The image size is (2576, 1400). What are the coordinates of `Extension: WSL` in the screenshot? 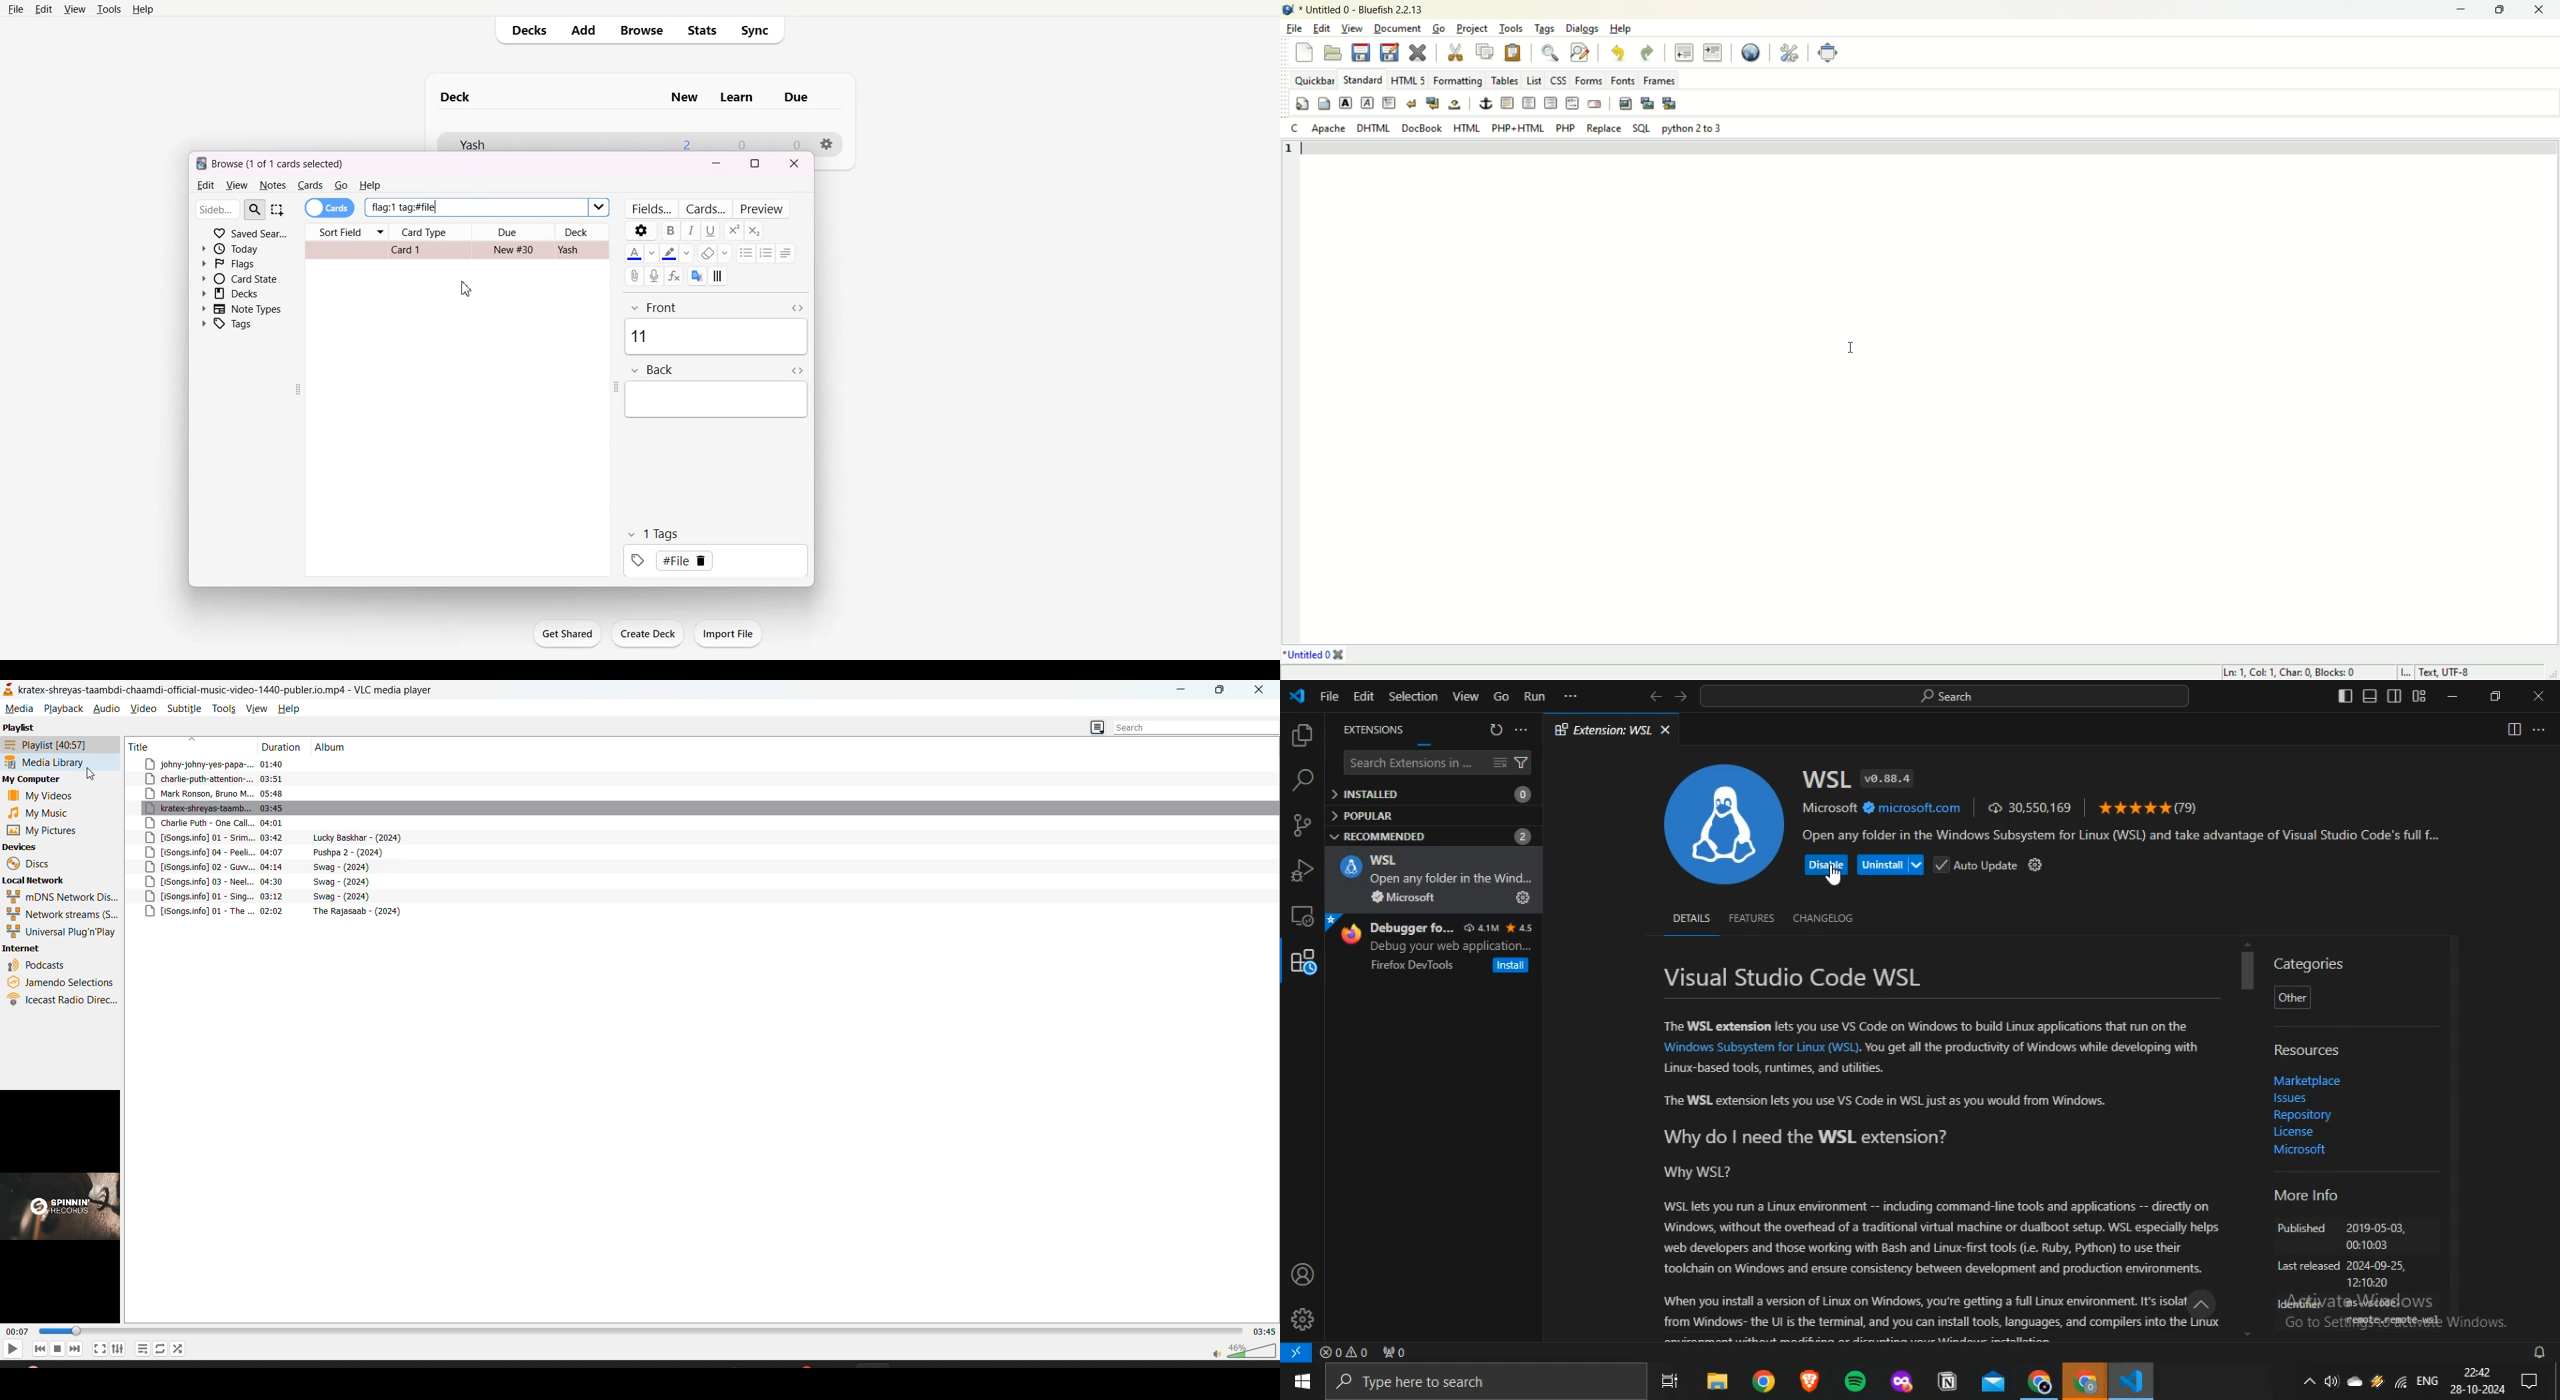 It's located at (1603, 729).